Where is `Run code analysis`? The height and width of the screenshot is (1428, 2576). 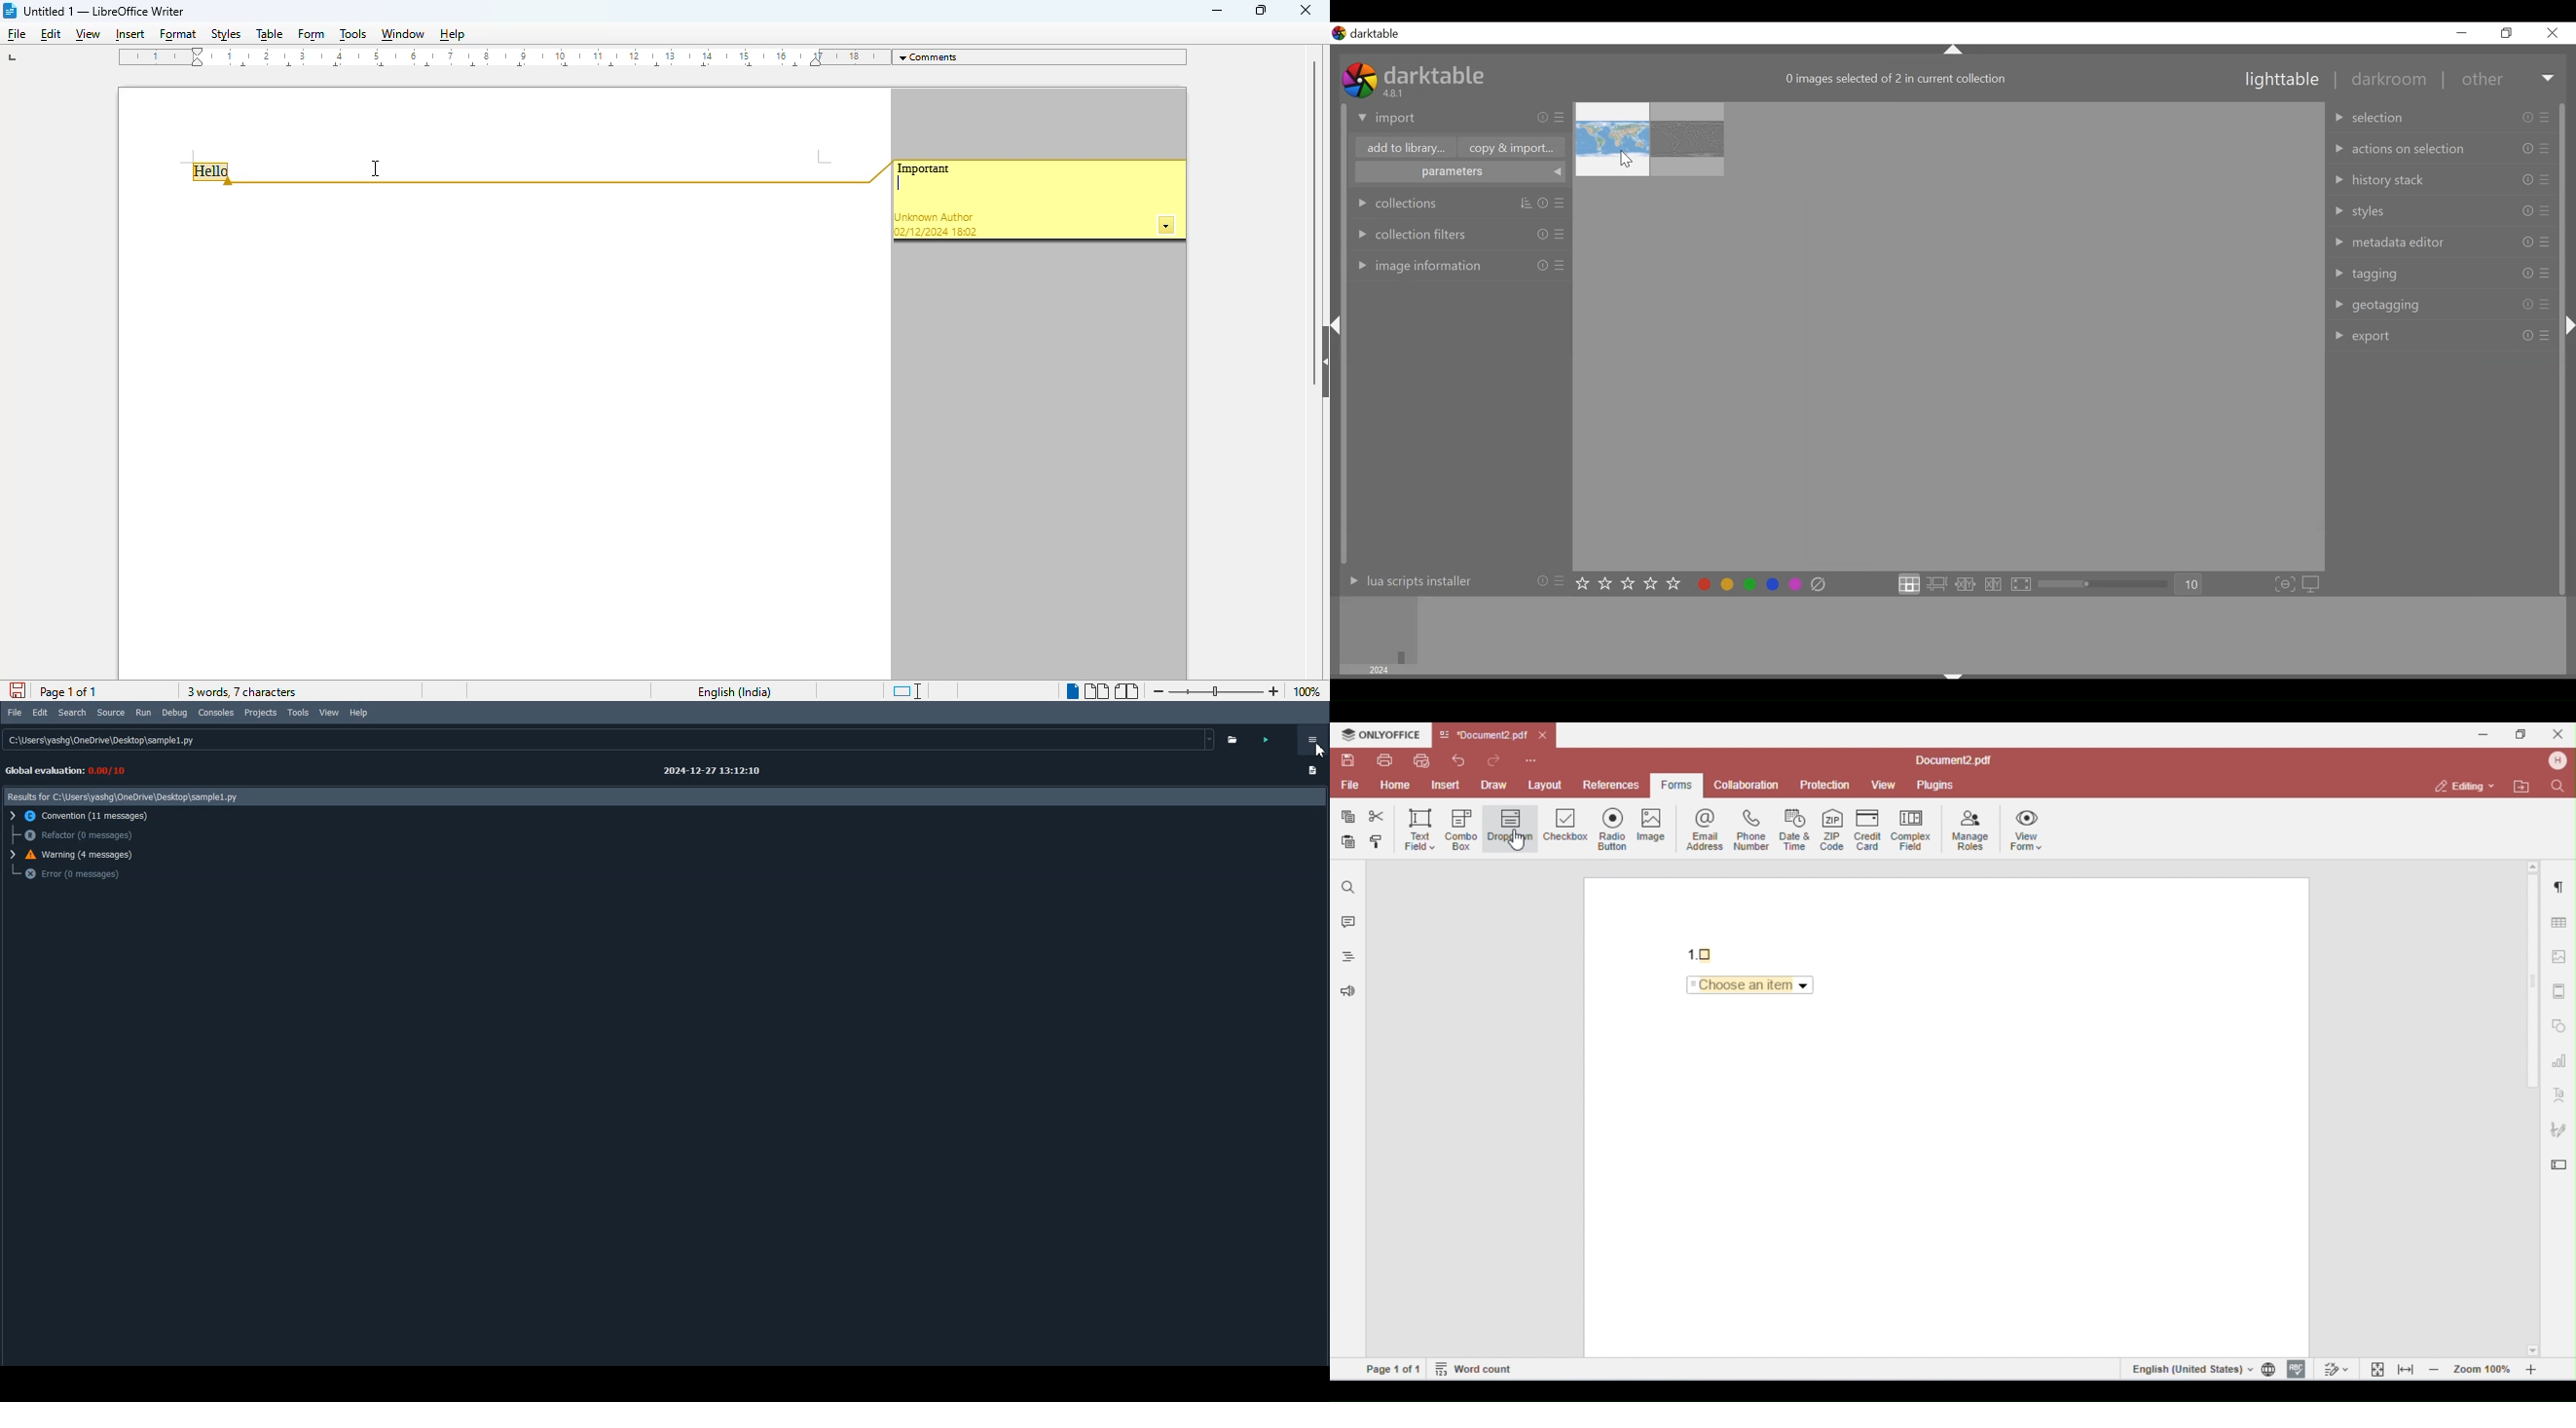
Run code analysis is located at coordinates (1272, 739).